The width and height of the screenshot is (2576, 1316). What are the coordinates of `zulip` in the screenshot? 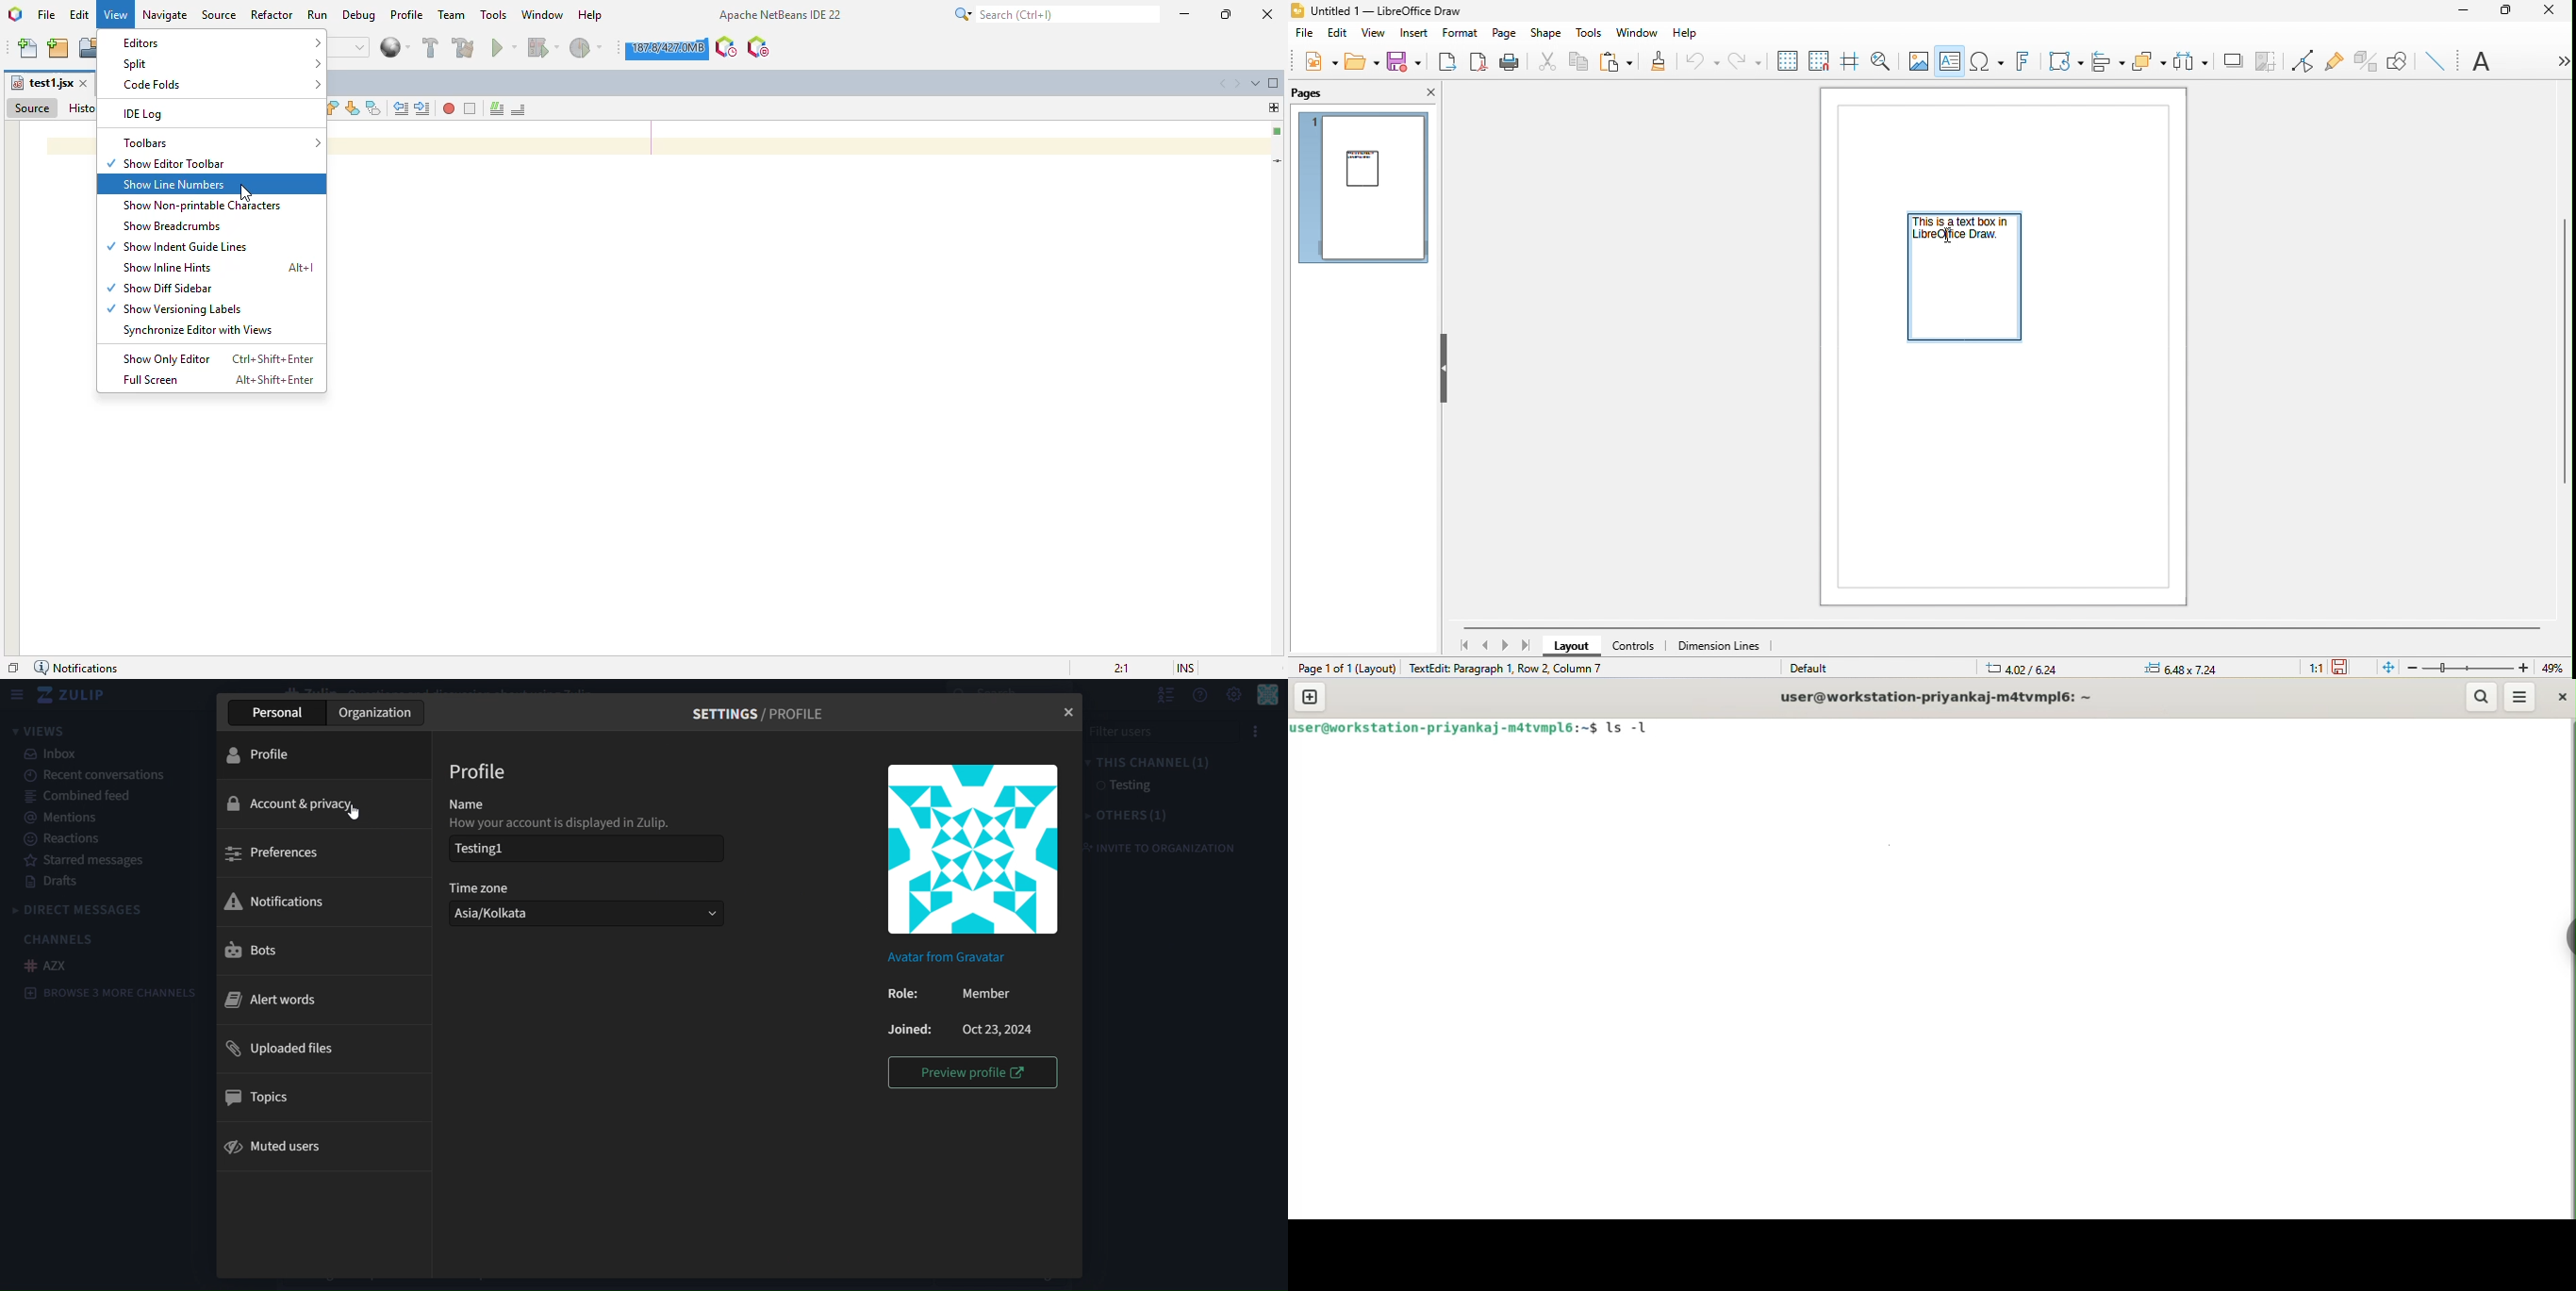 It's located at (72, 695).